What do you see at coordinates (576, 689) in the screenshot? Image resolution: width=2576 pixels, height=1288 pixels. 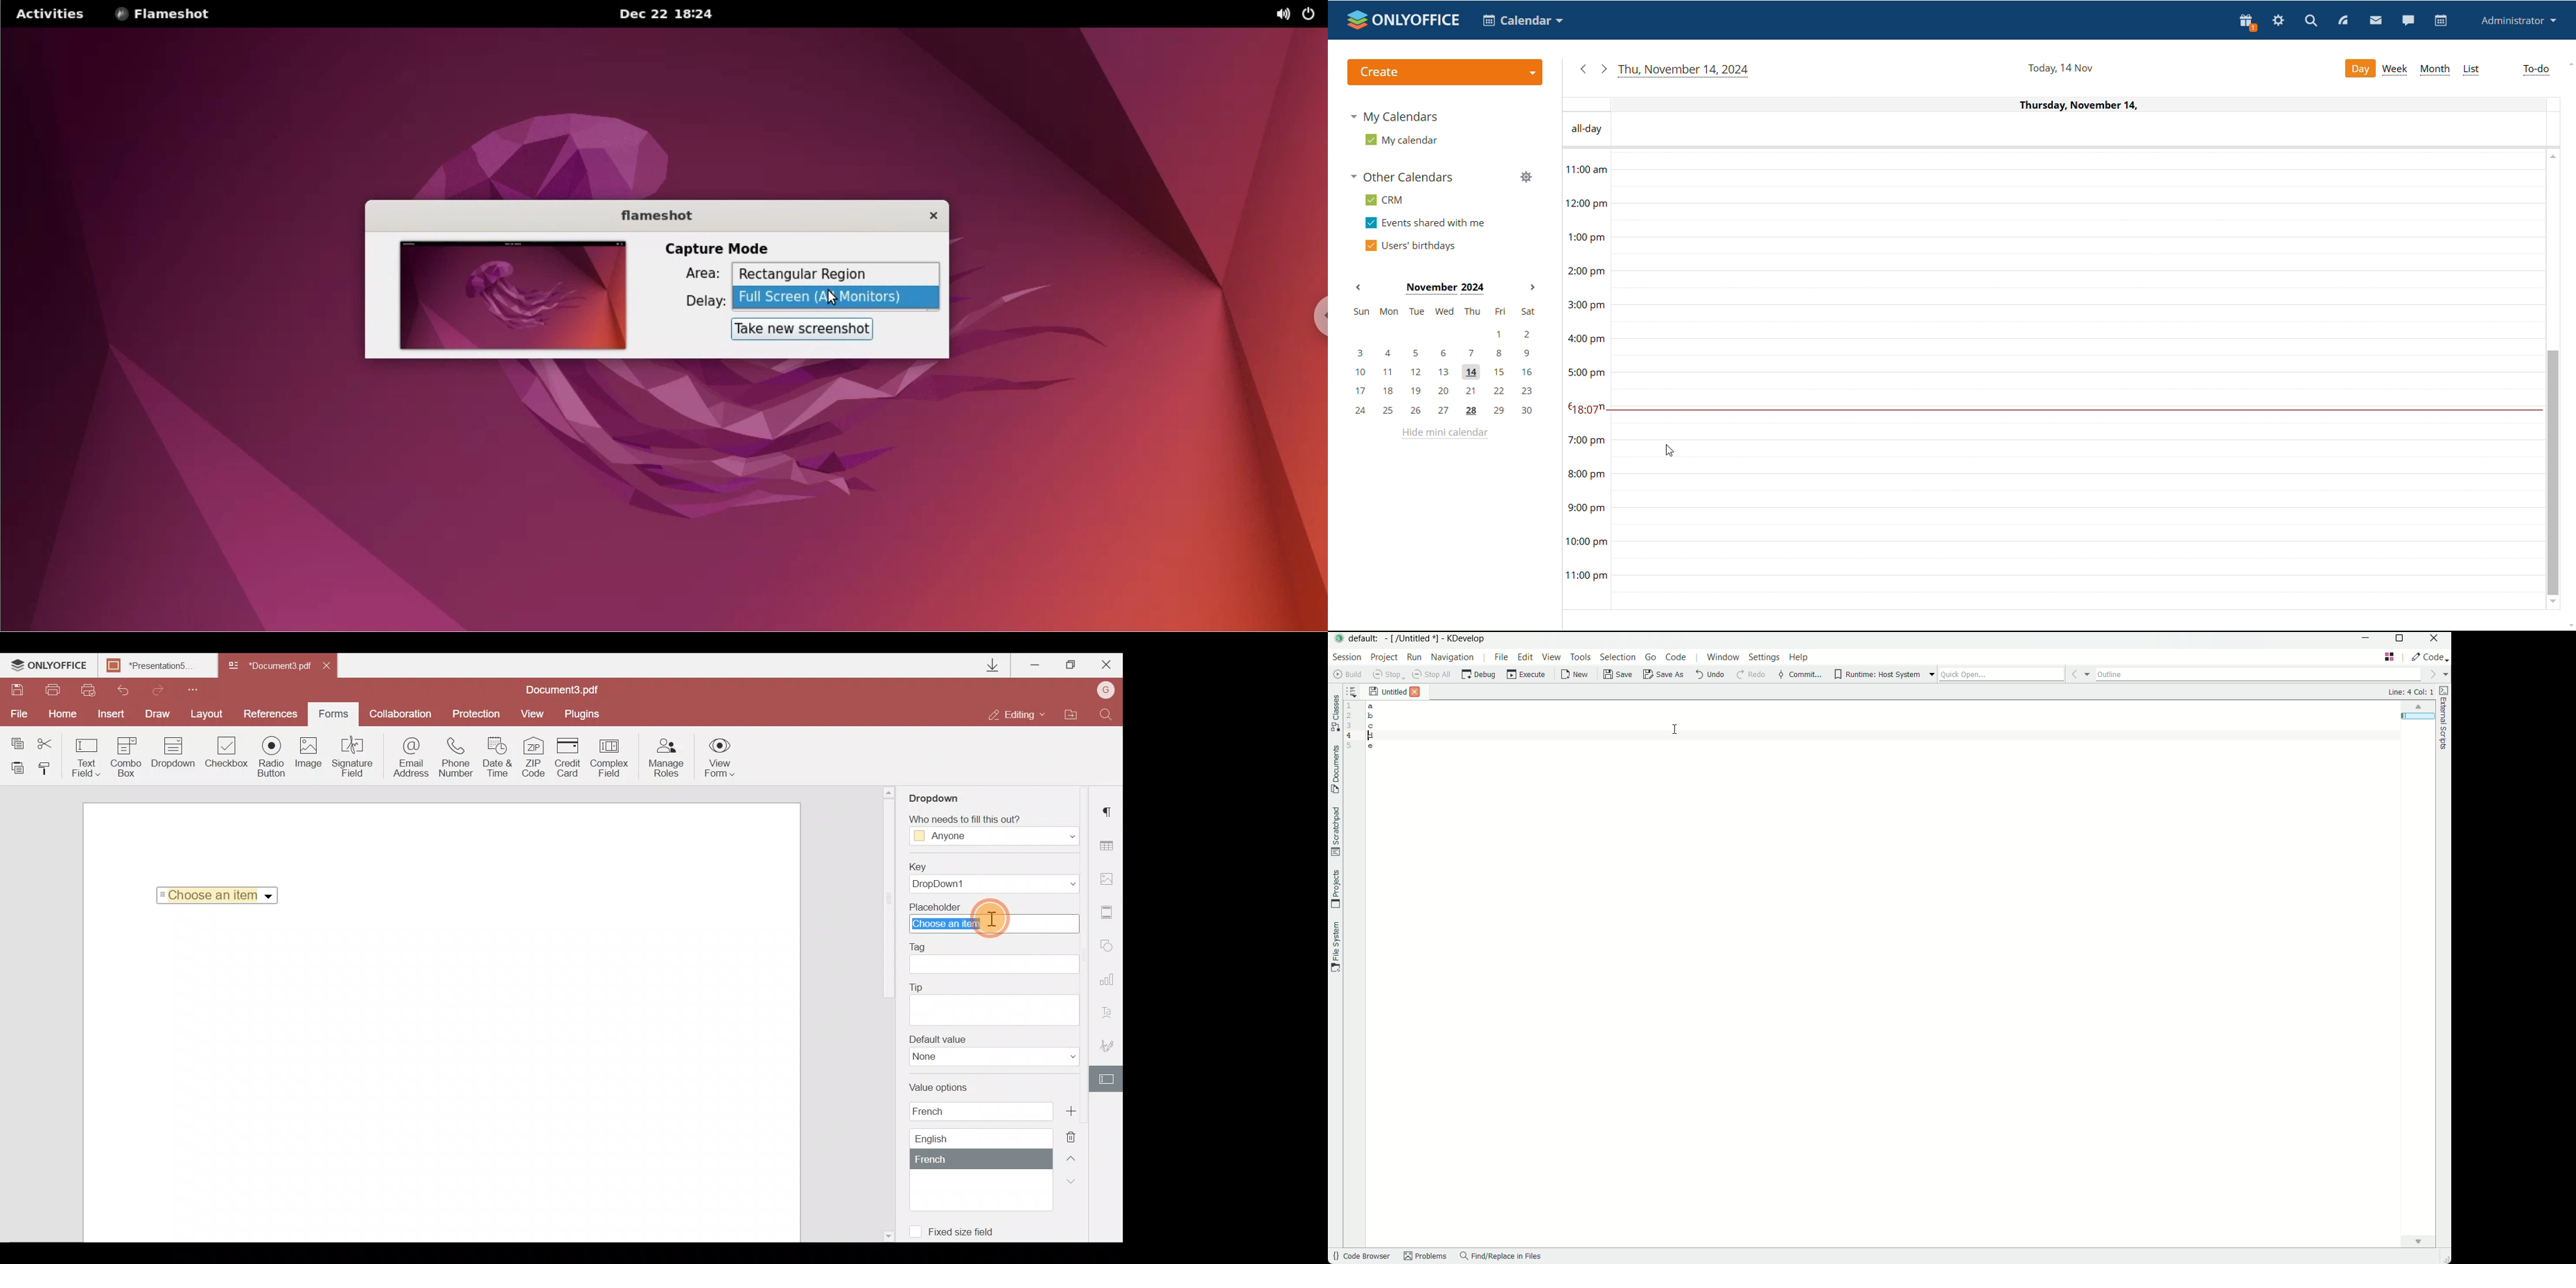 I see `Document3.pdf` at bounding box center [576, 689].